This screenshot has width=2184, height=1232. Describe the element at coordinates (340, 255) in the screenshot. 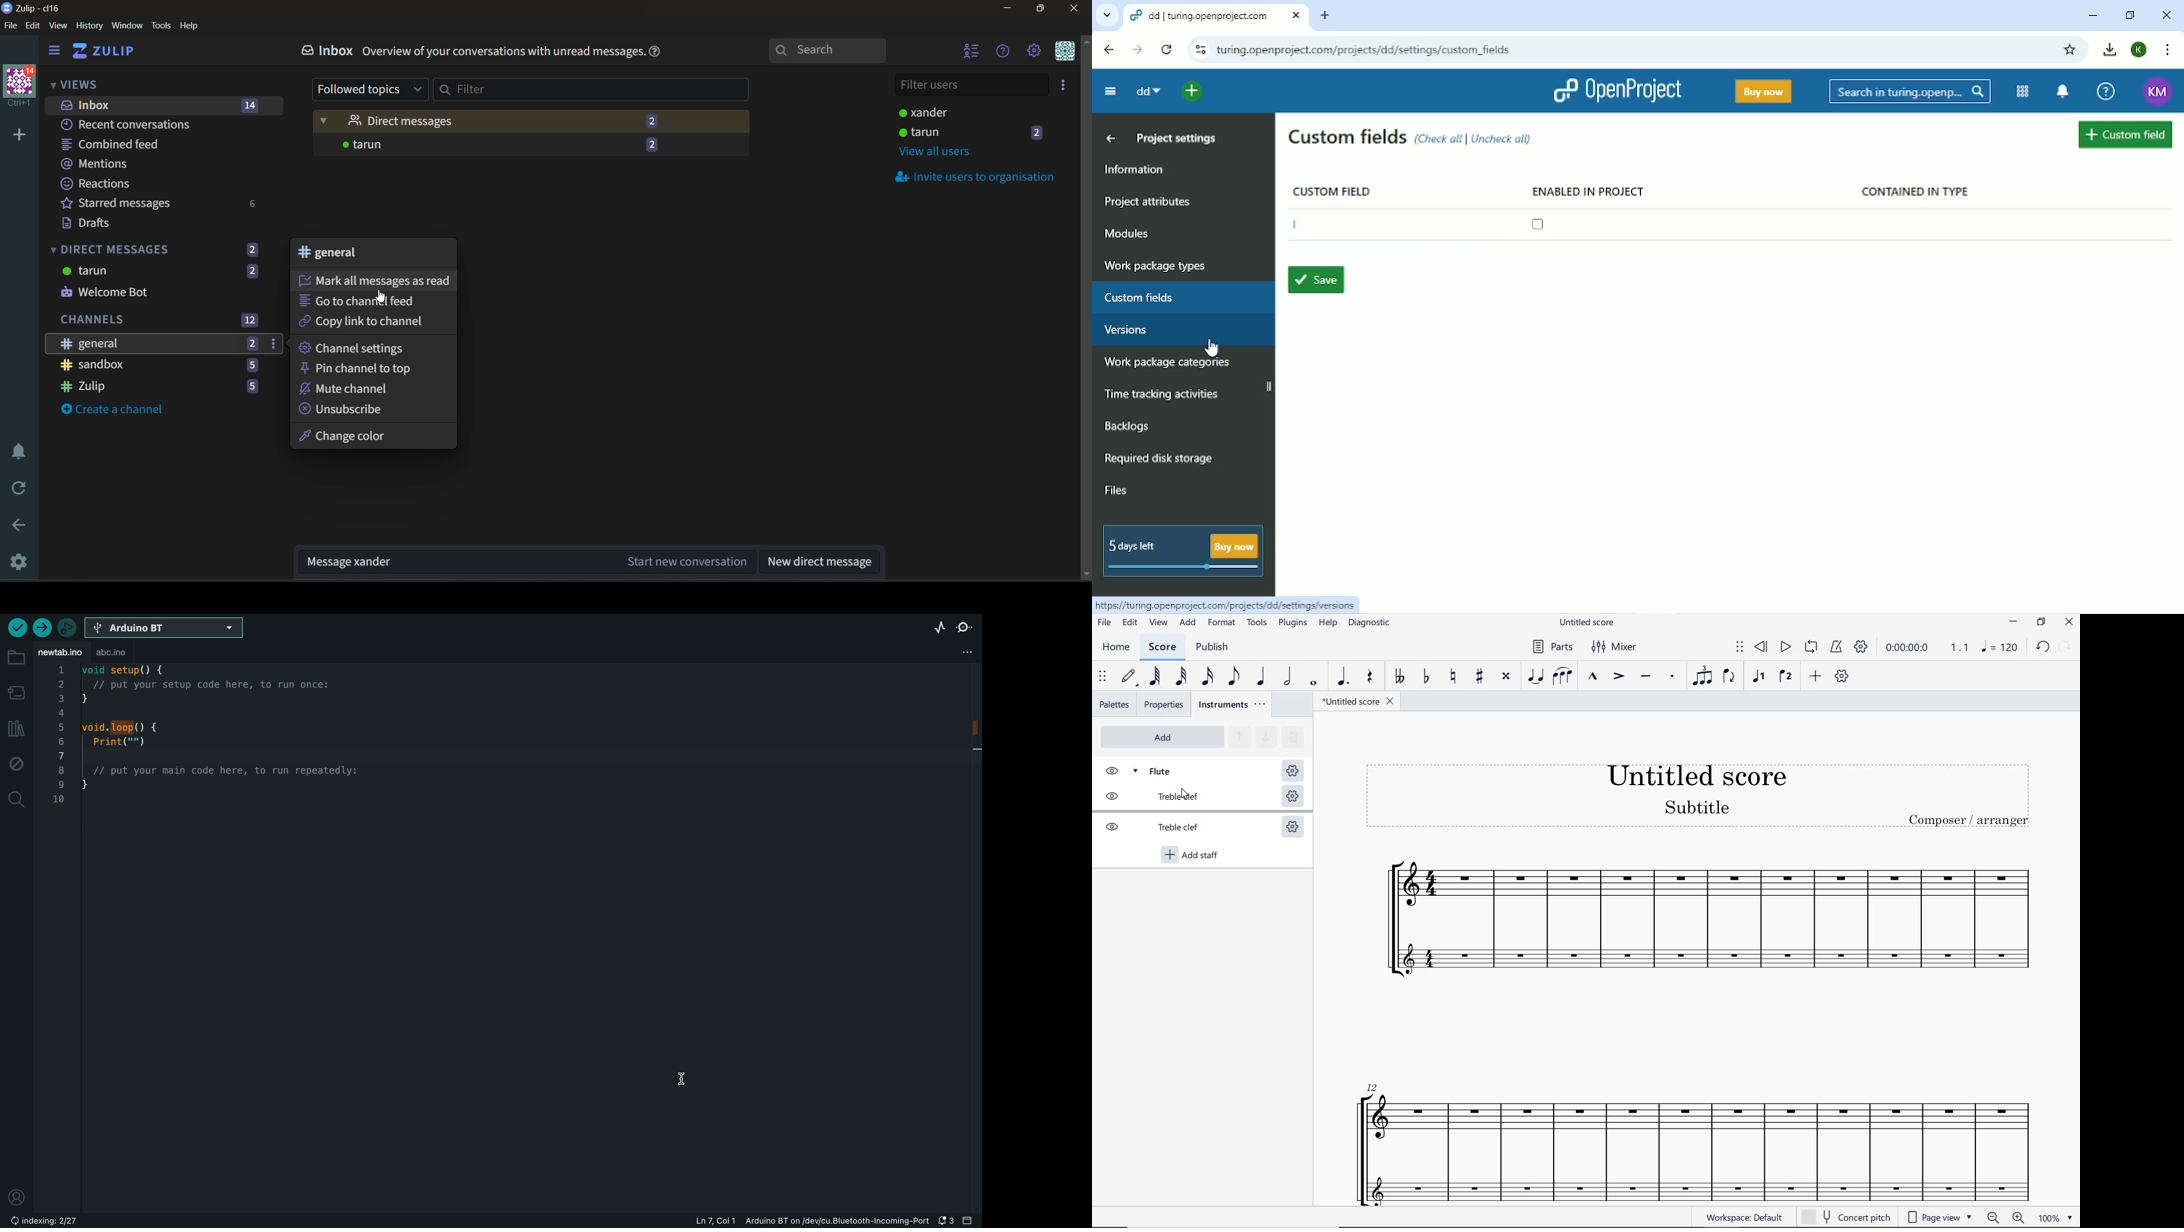

I see `general` at that location.